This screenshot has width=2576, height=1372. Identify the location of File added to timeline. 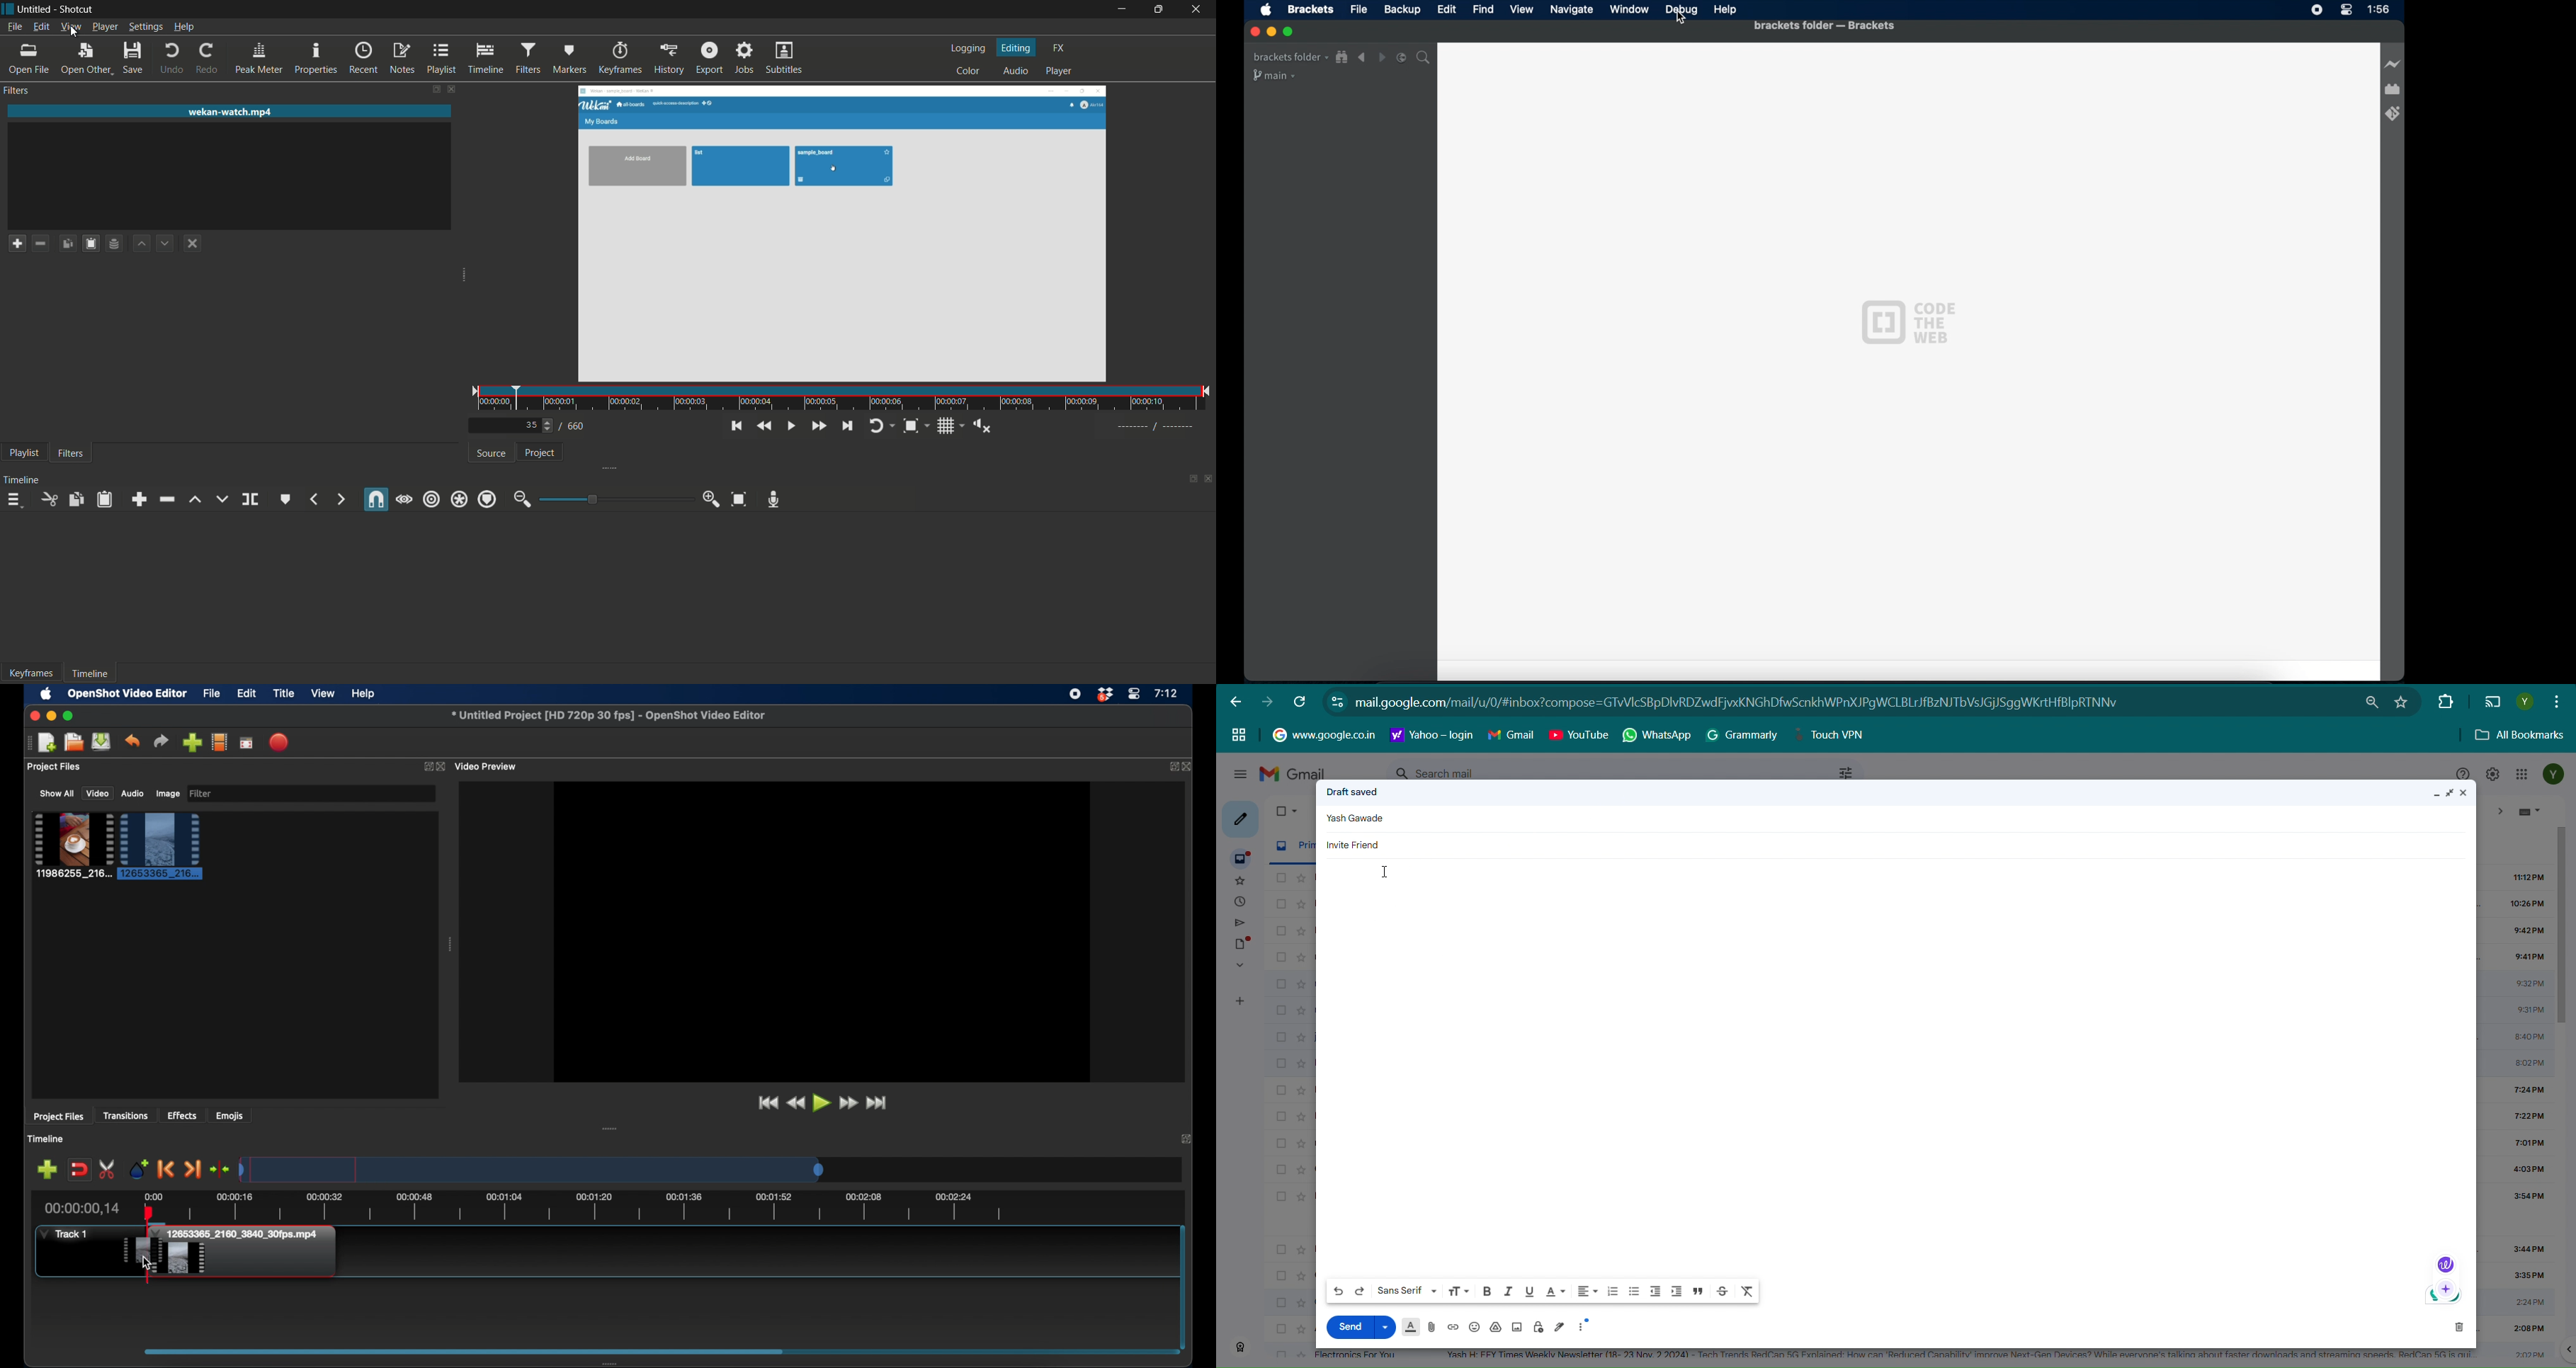
(250, 1253).